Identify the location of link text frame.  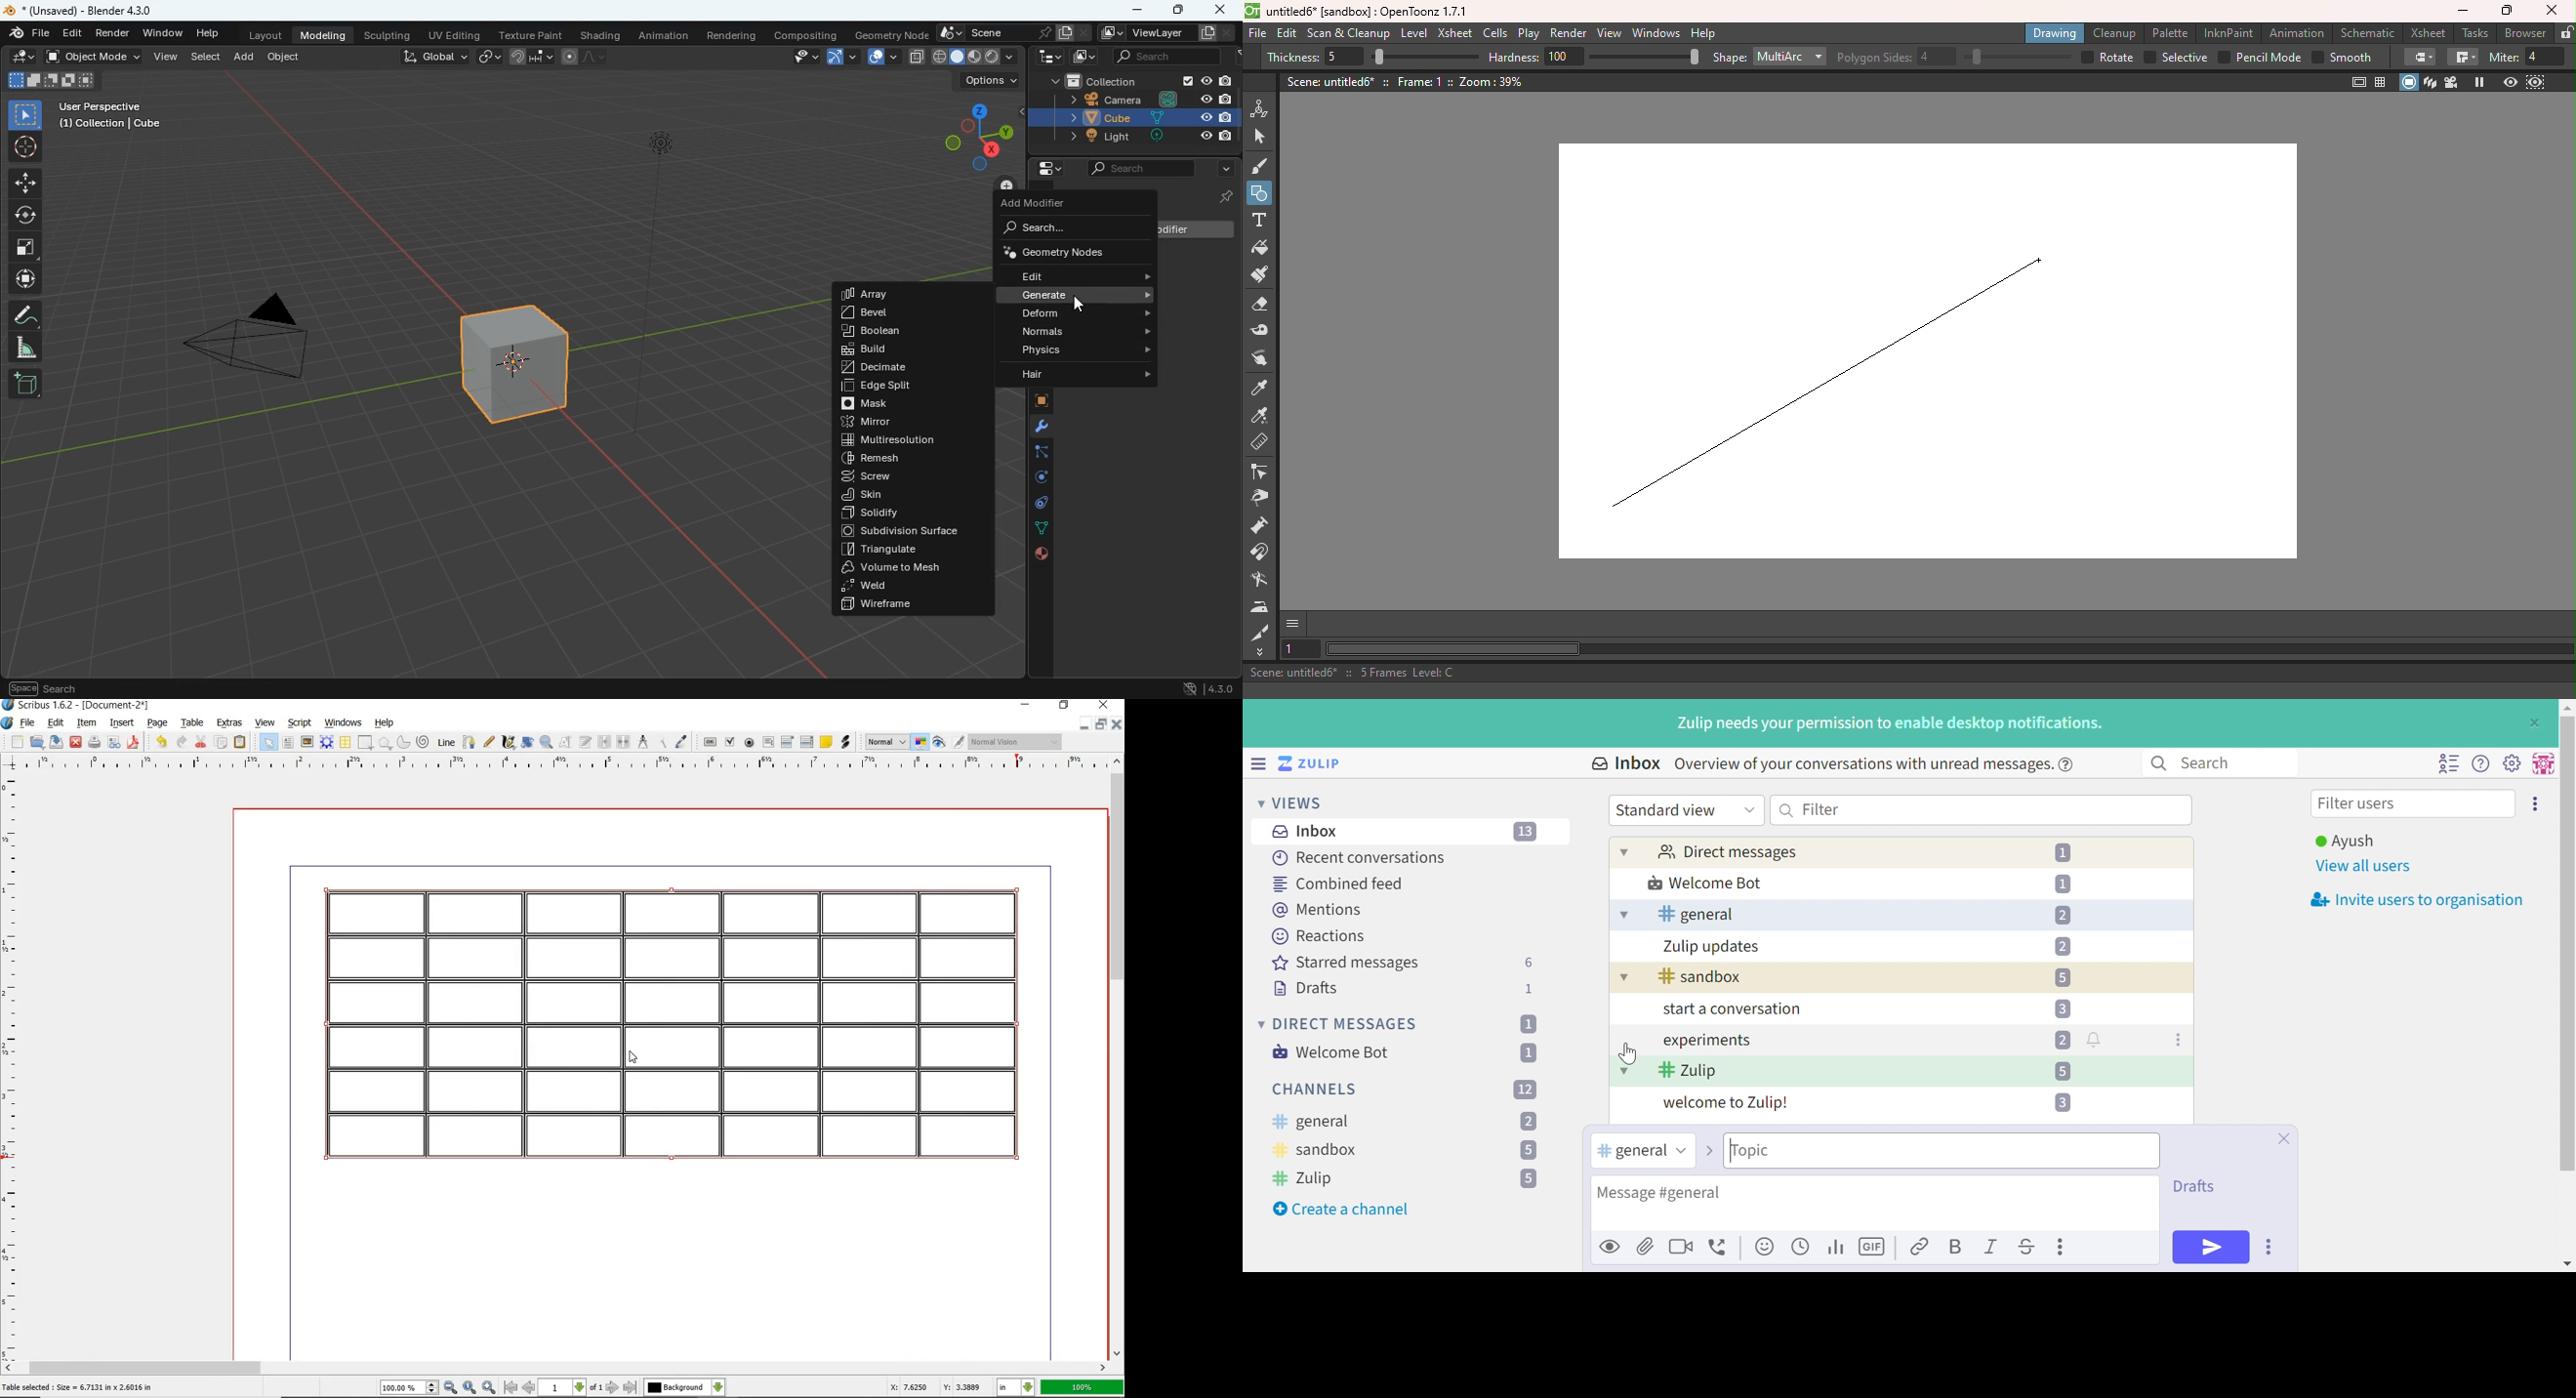
(603, 743).